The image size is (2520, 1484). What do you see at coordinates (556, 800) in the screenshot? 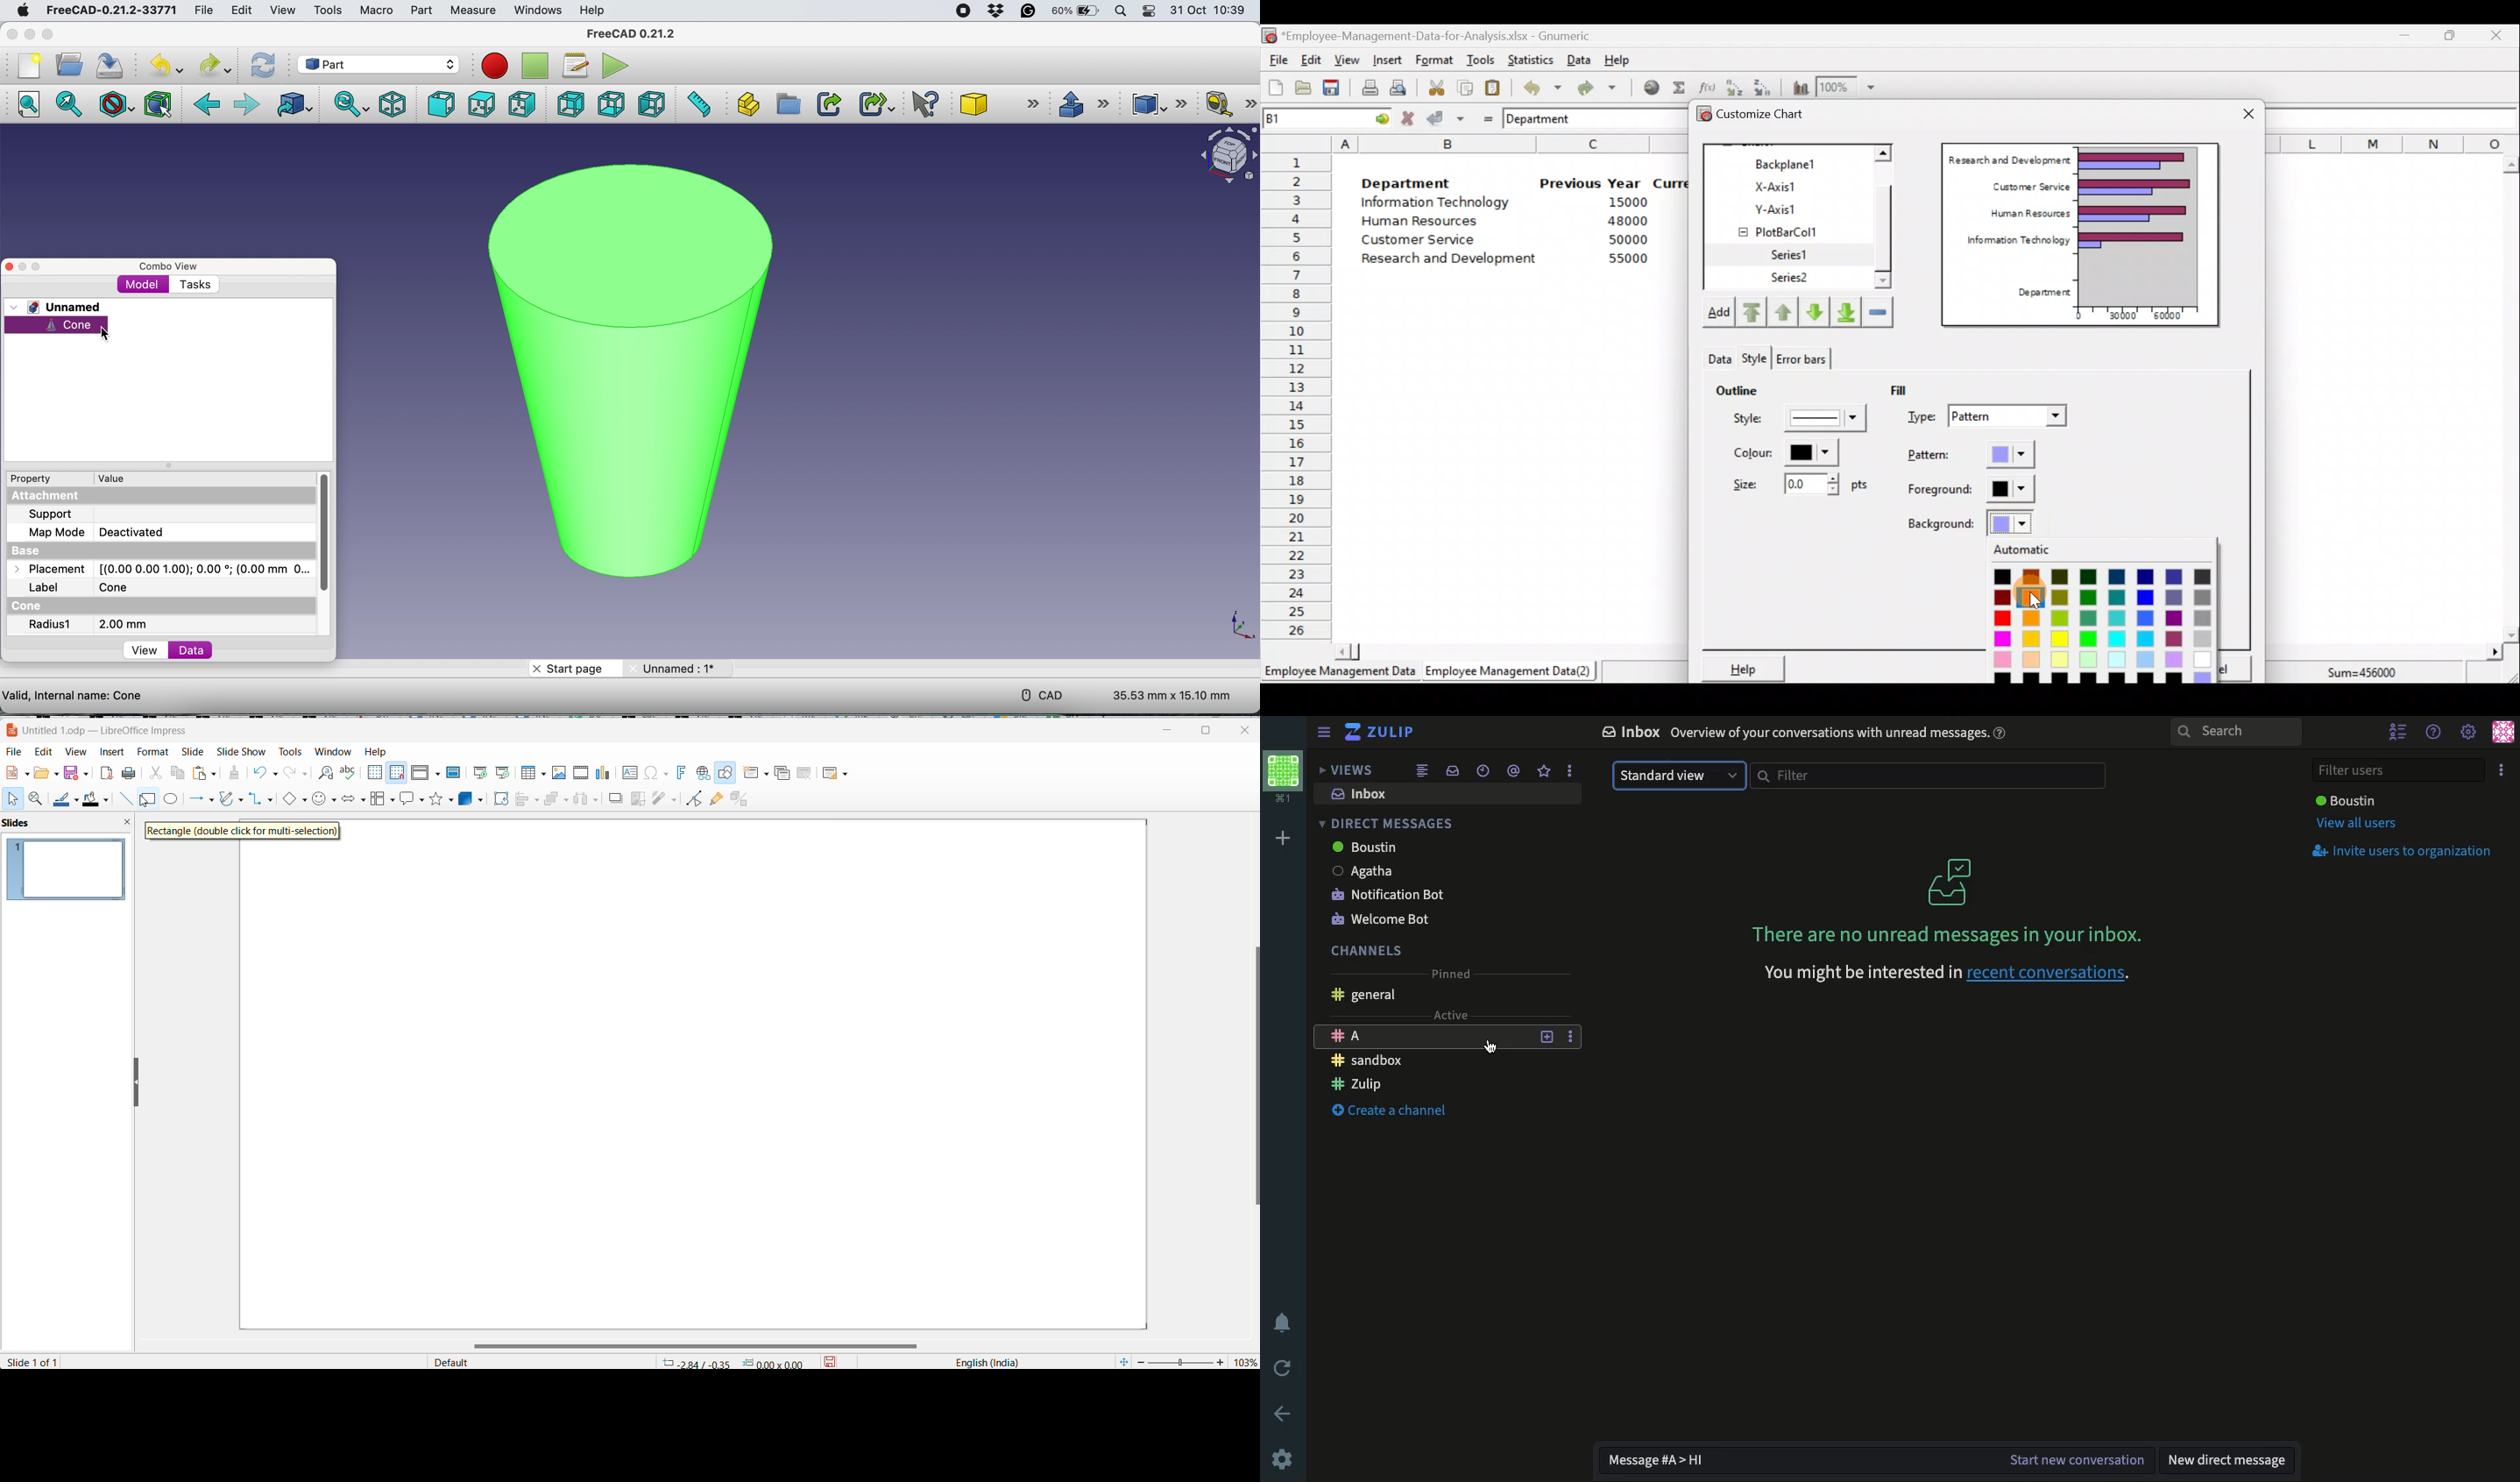
I see `arrange` at bounding box center [556, 800].